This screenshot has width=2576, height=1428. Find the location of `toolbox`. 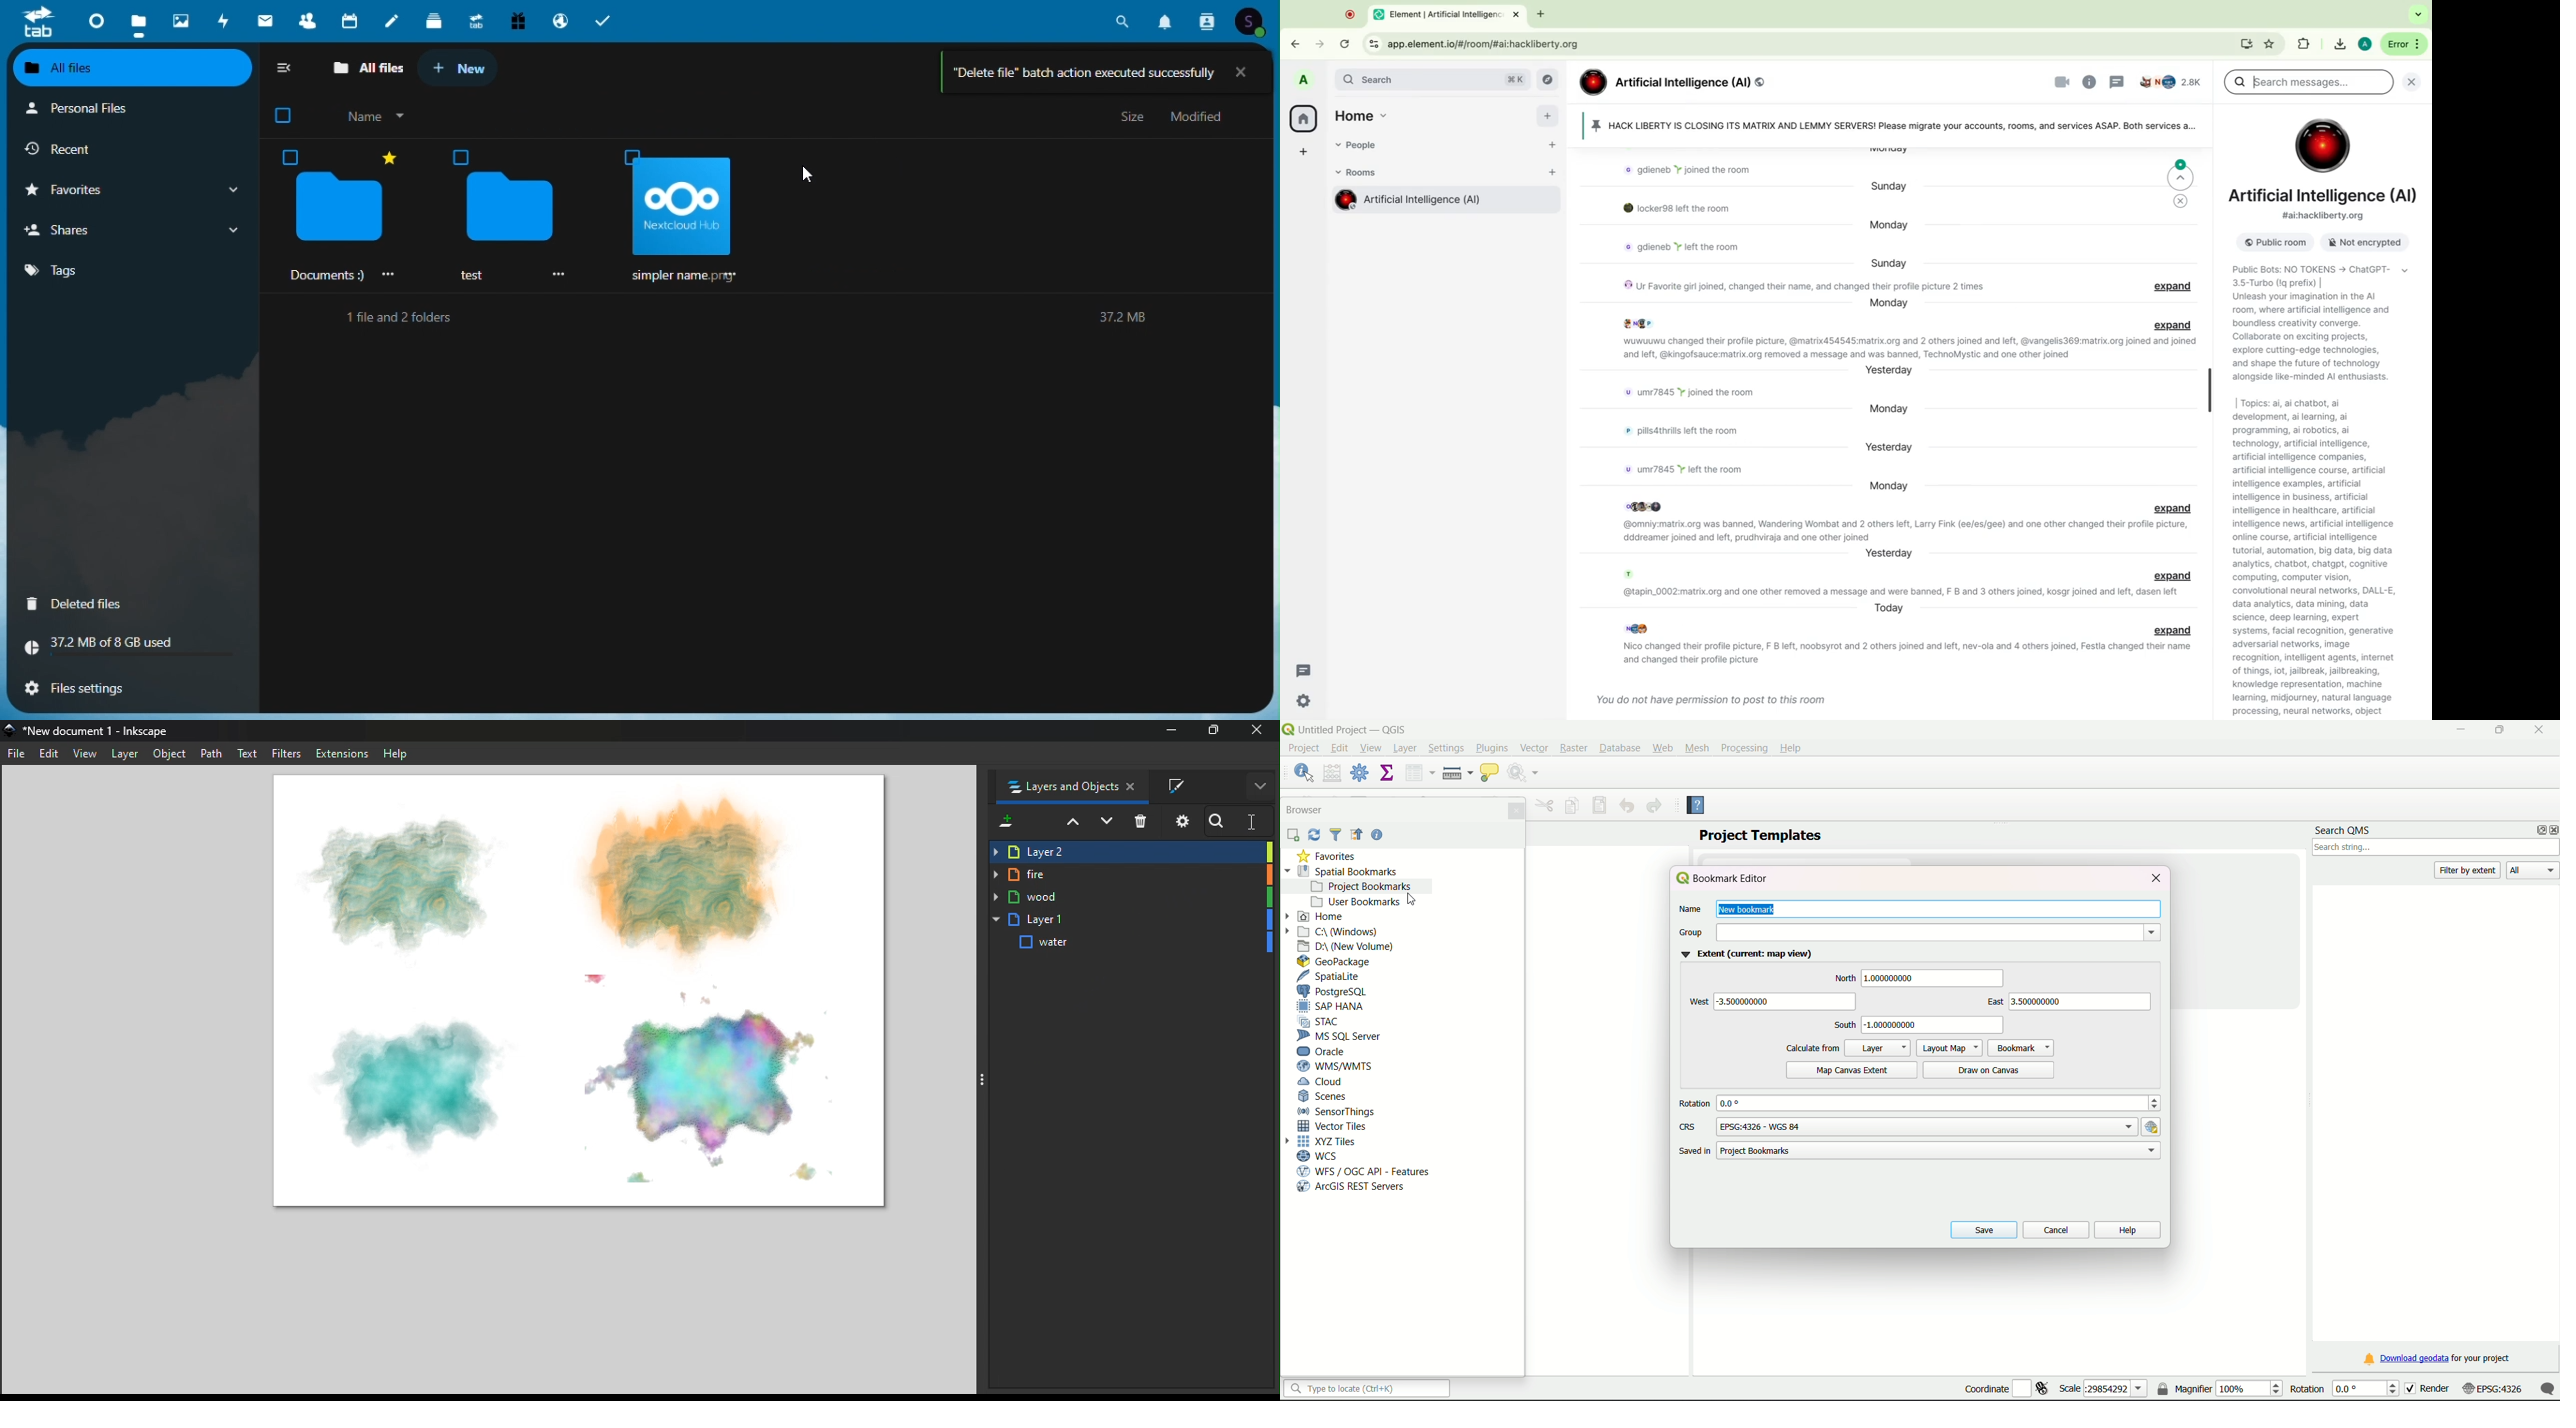

toolbox is located at coordinates (1359, 773).